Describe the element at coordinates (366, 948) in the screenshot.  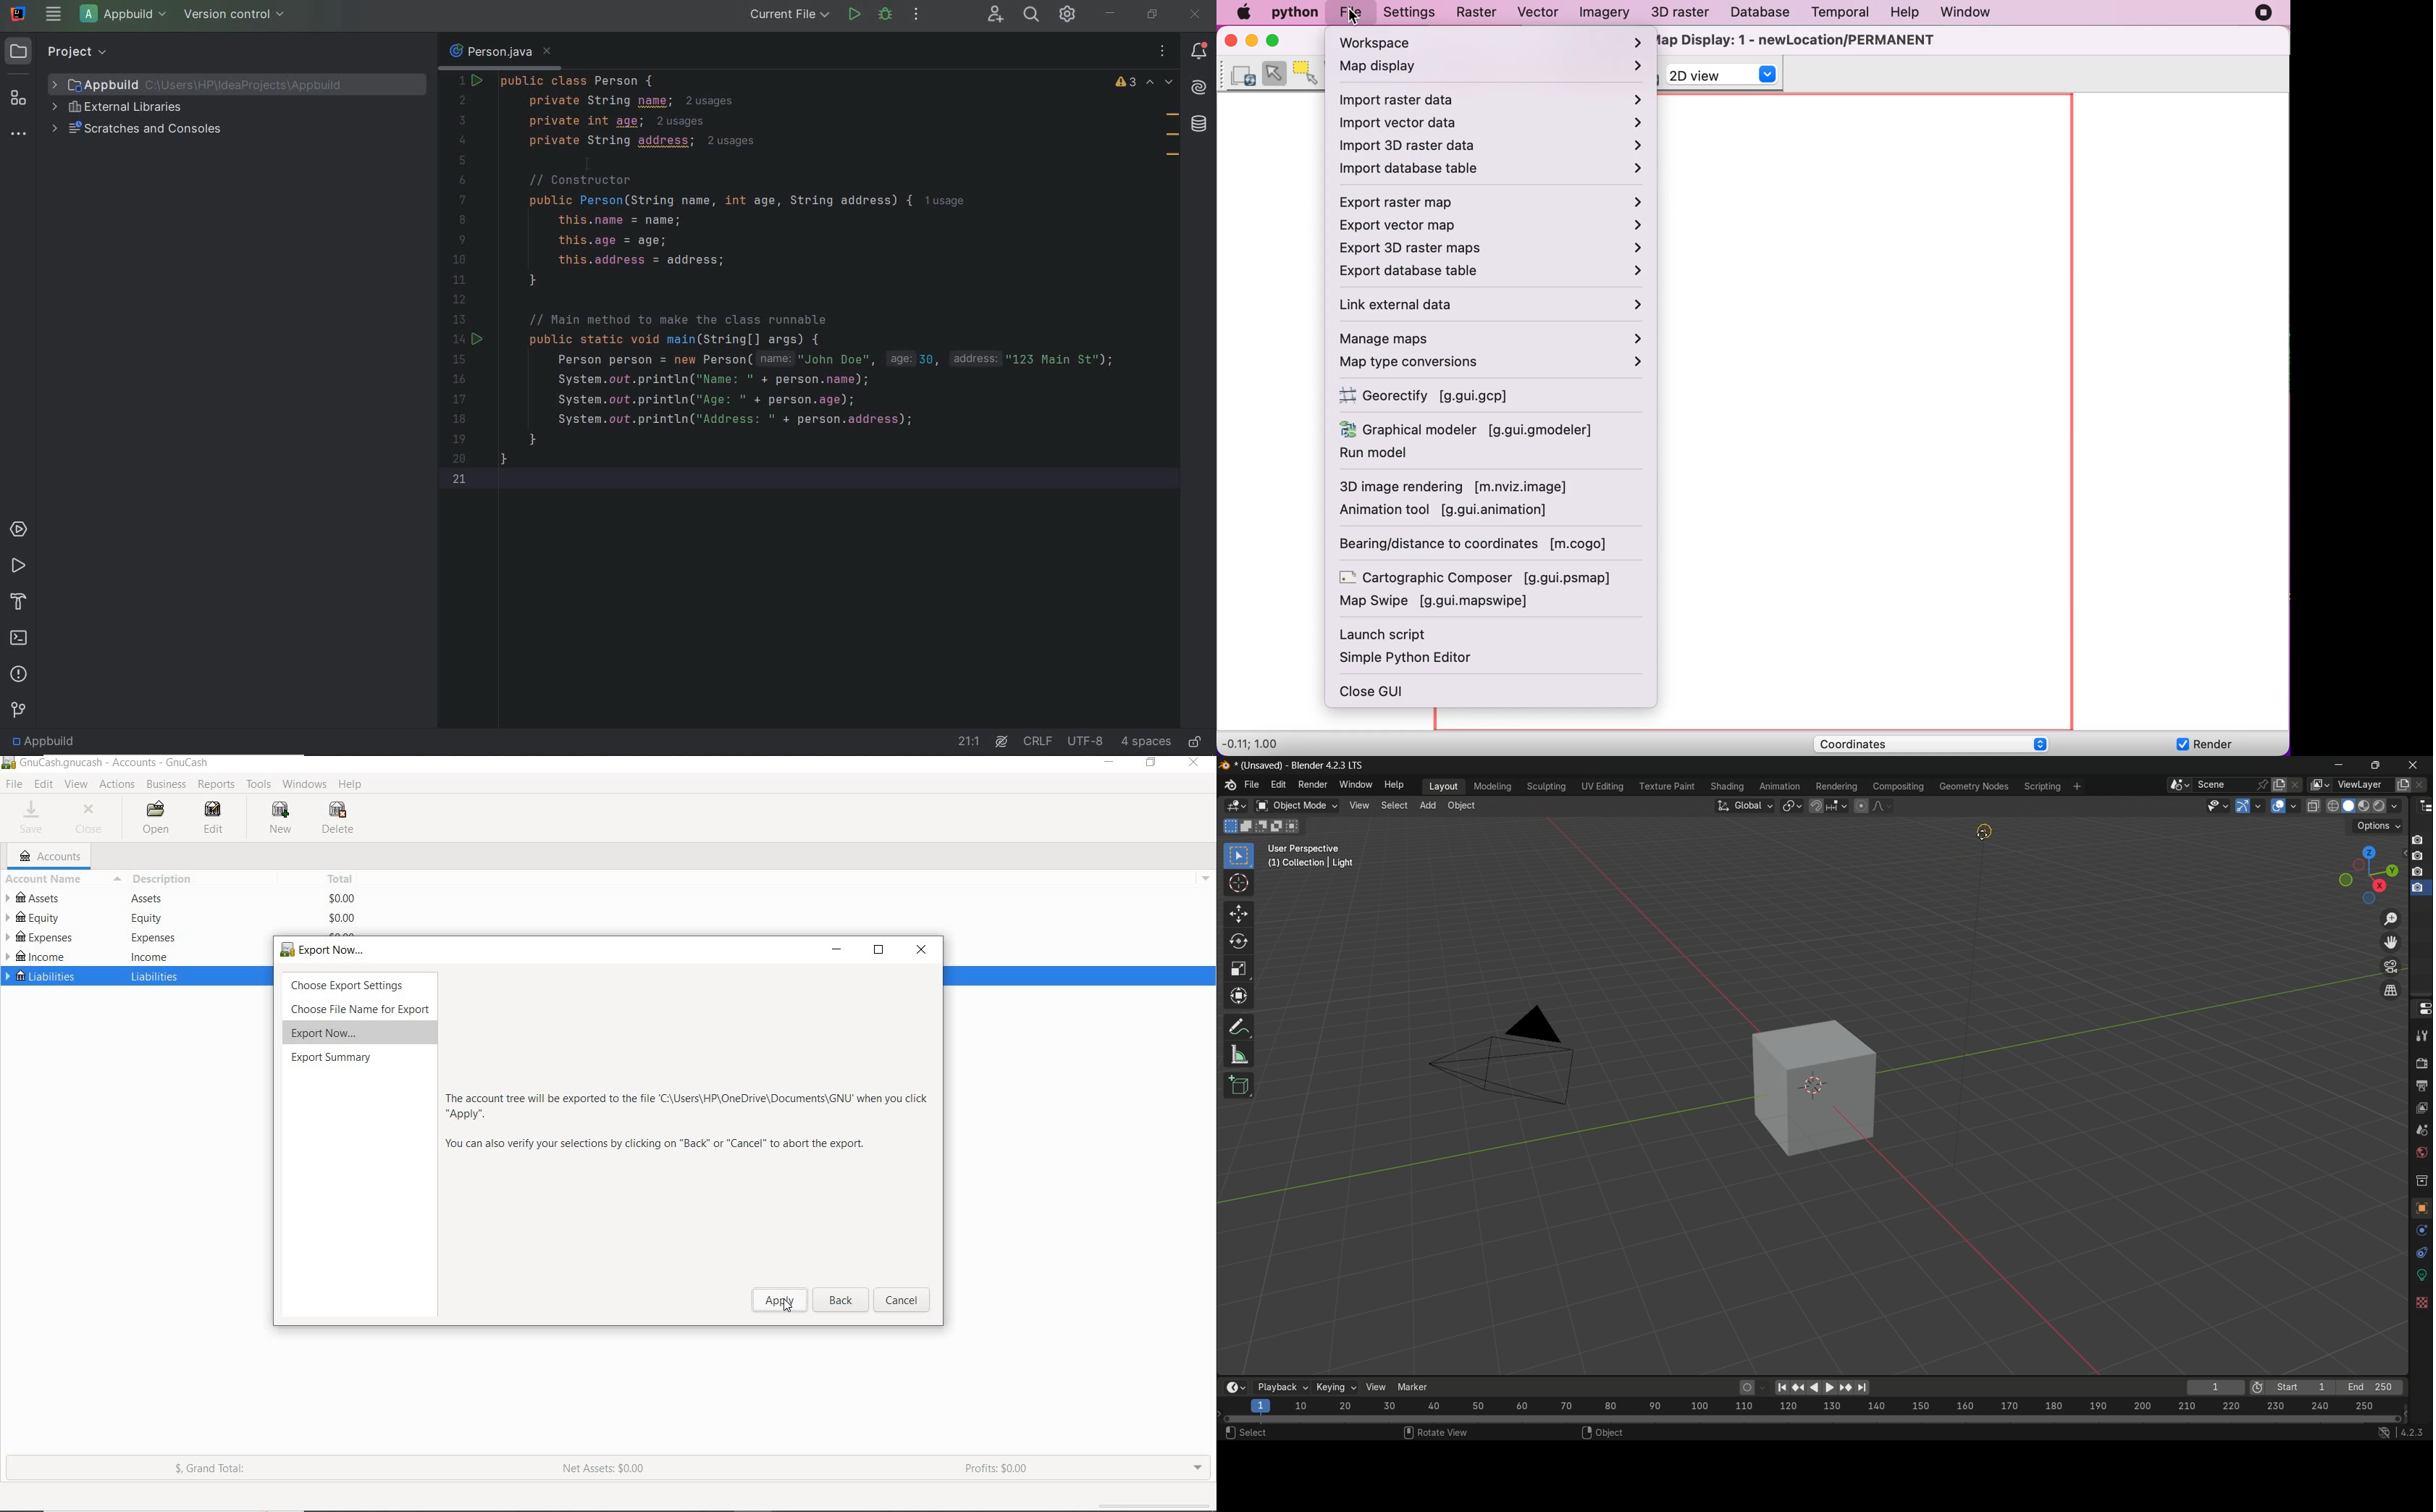
I see `export now` at that location.